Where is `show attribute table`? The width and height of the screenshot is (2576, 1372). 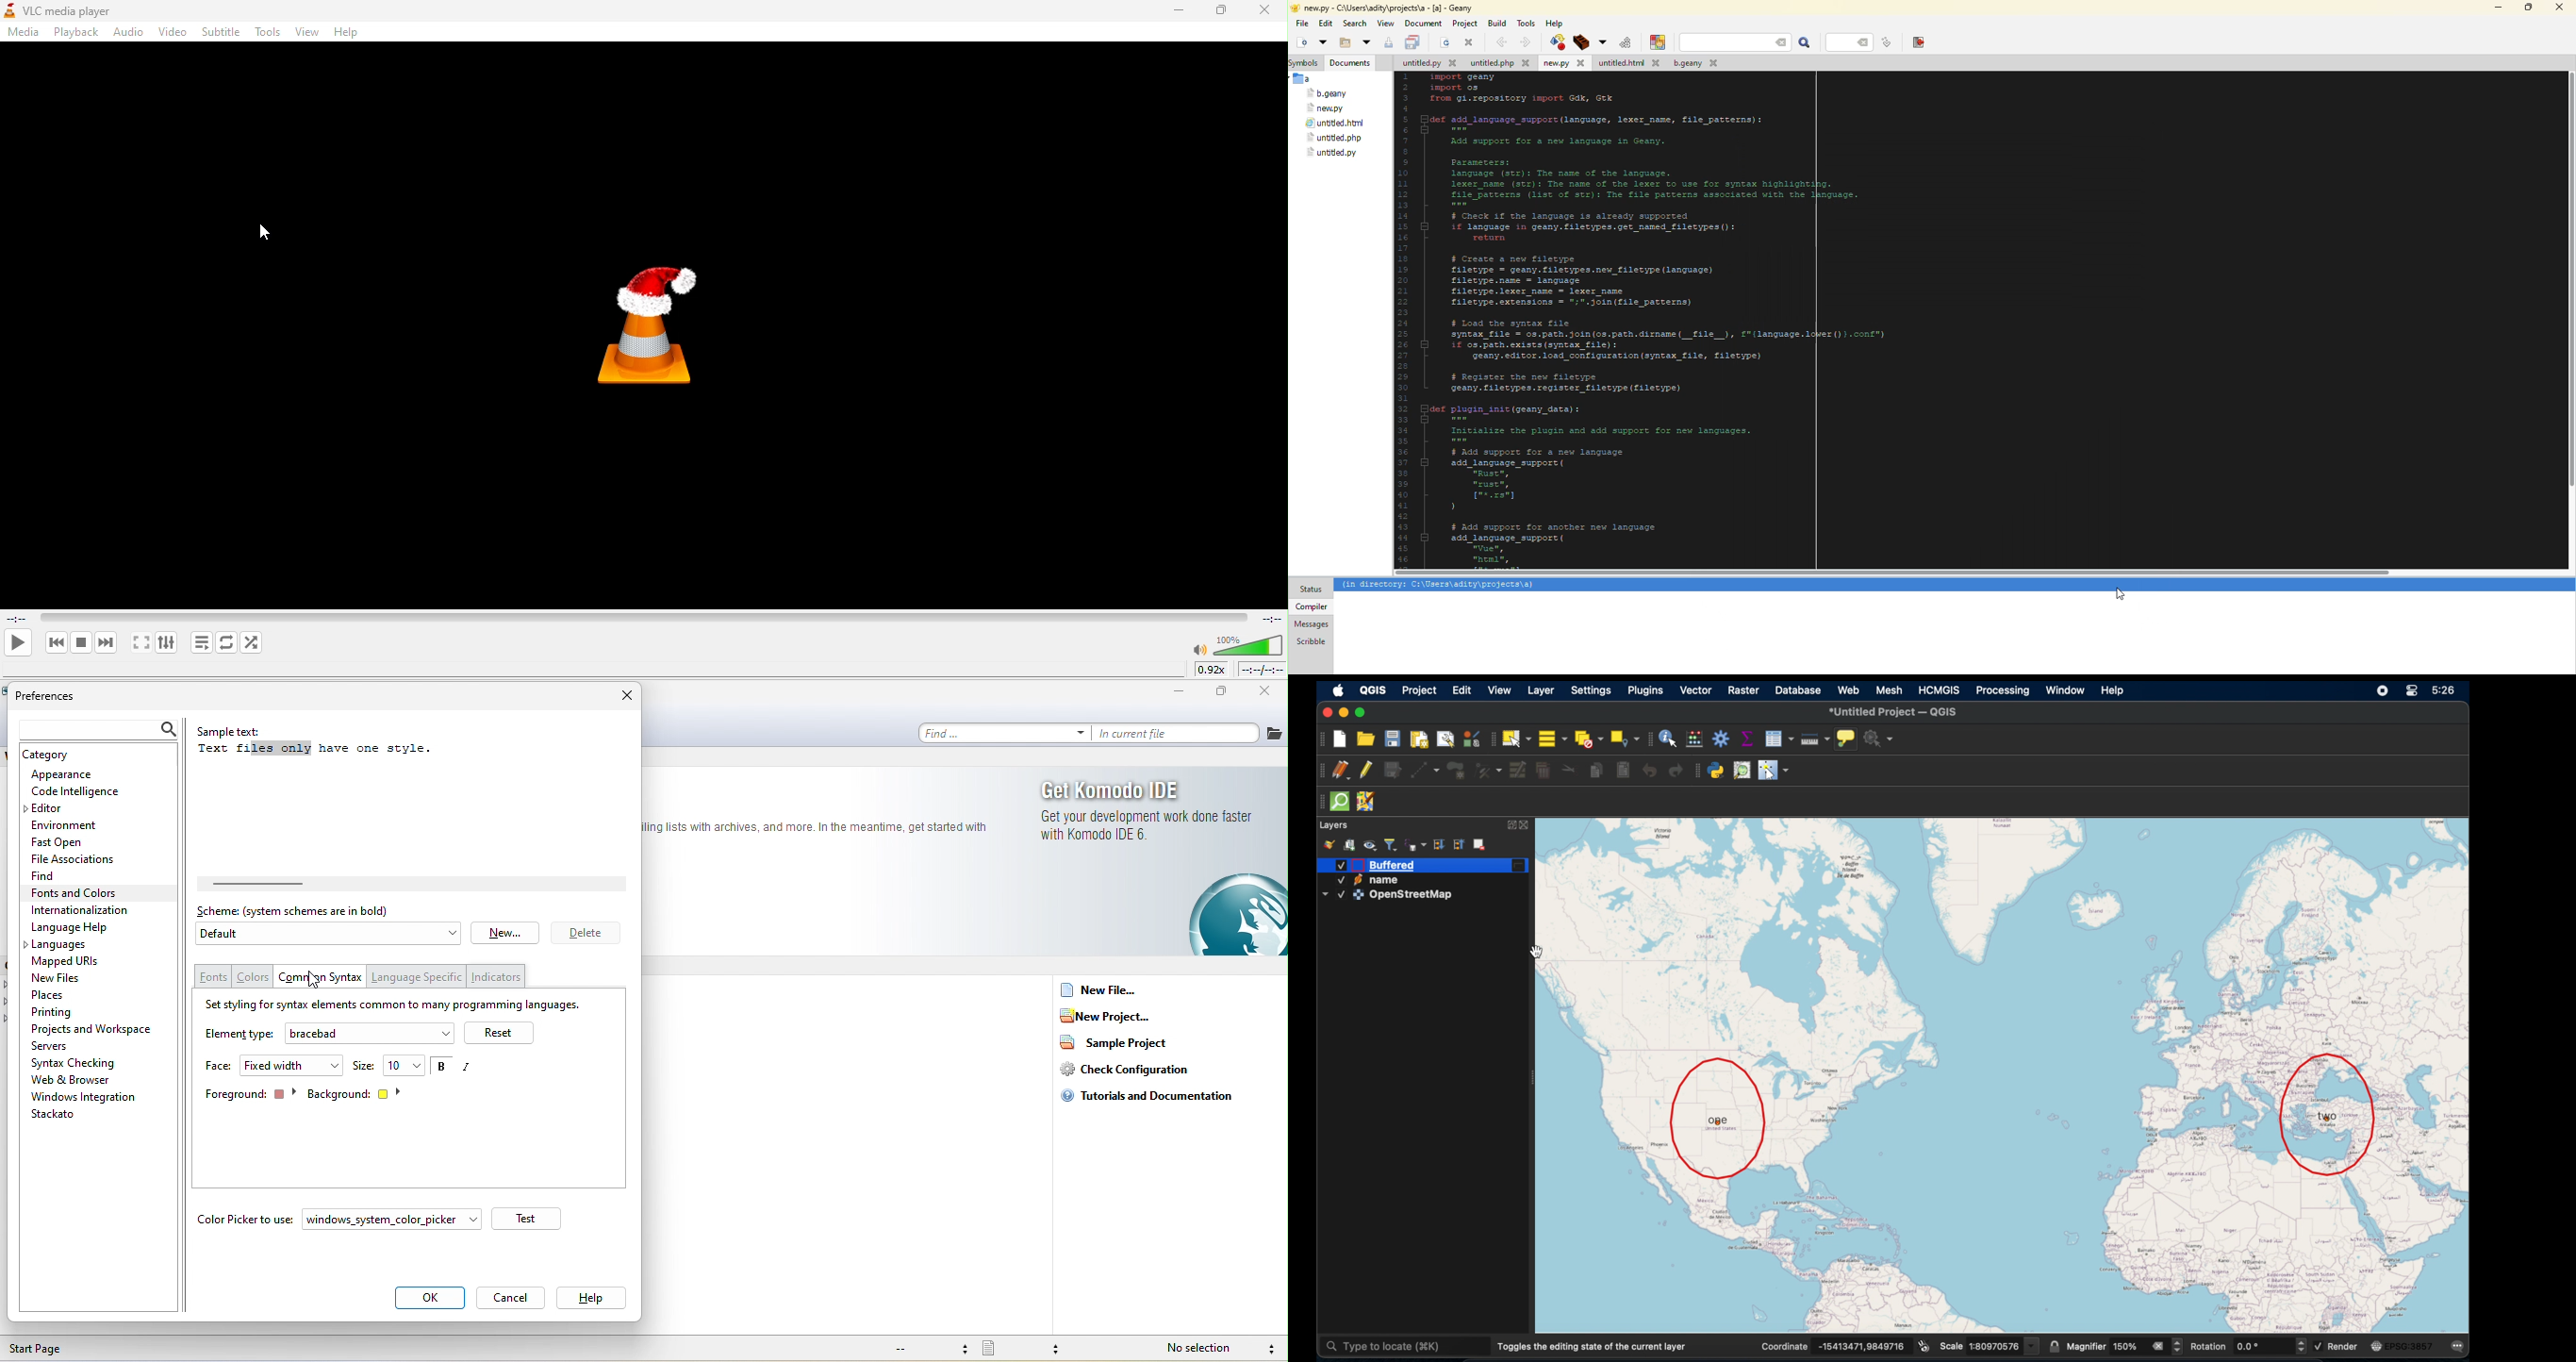 show attribute table is located at coordinates (1781, 738).